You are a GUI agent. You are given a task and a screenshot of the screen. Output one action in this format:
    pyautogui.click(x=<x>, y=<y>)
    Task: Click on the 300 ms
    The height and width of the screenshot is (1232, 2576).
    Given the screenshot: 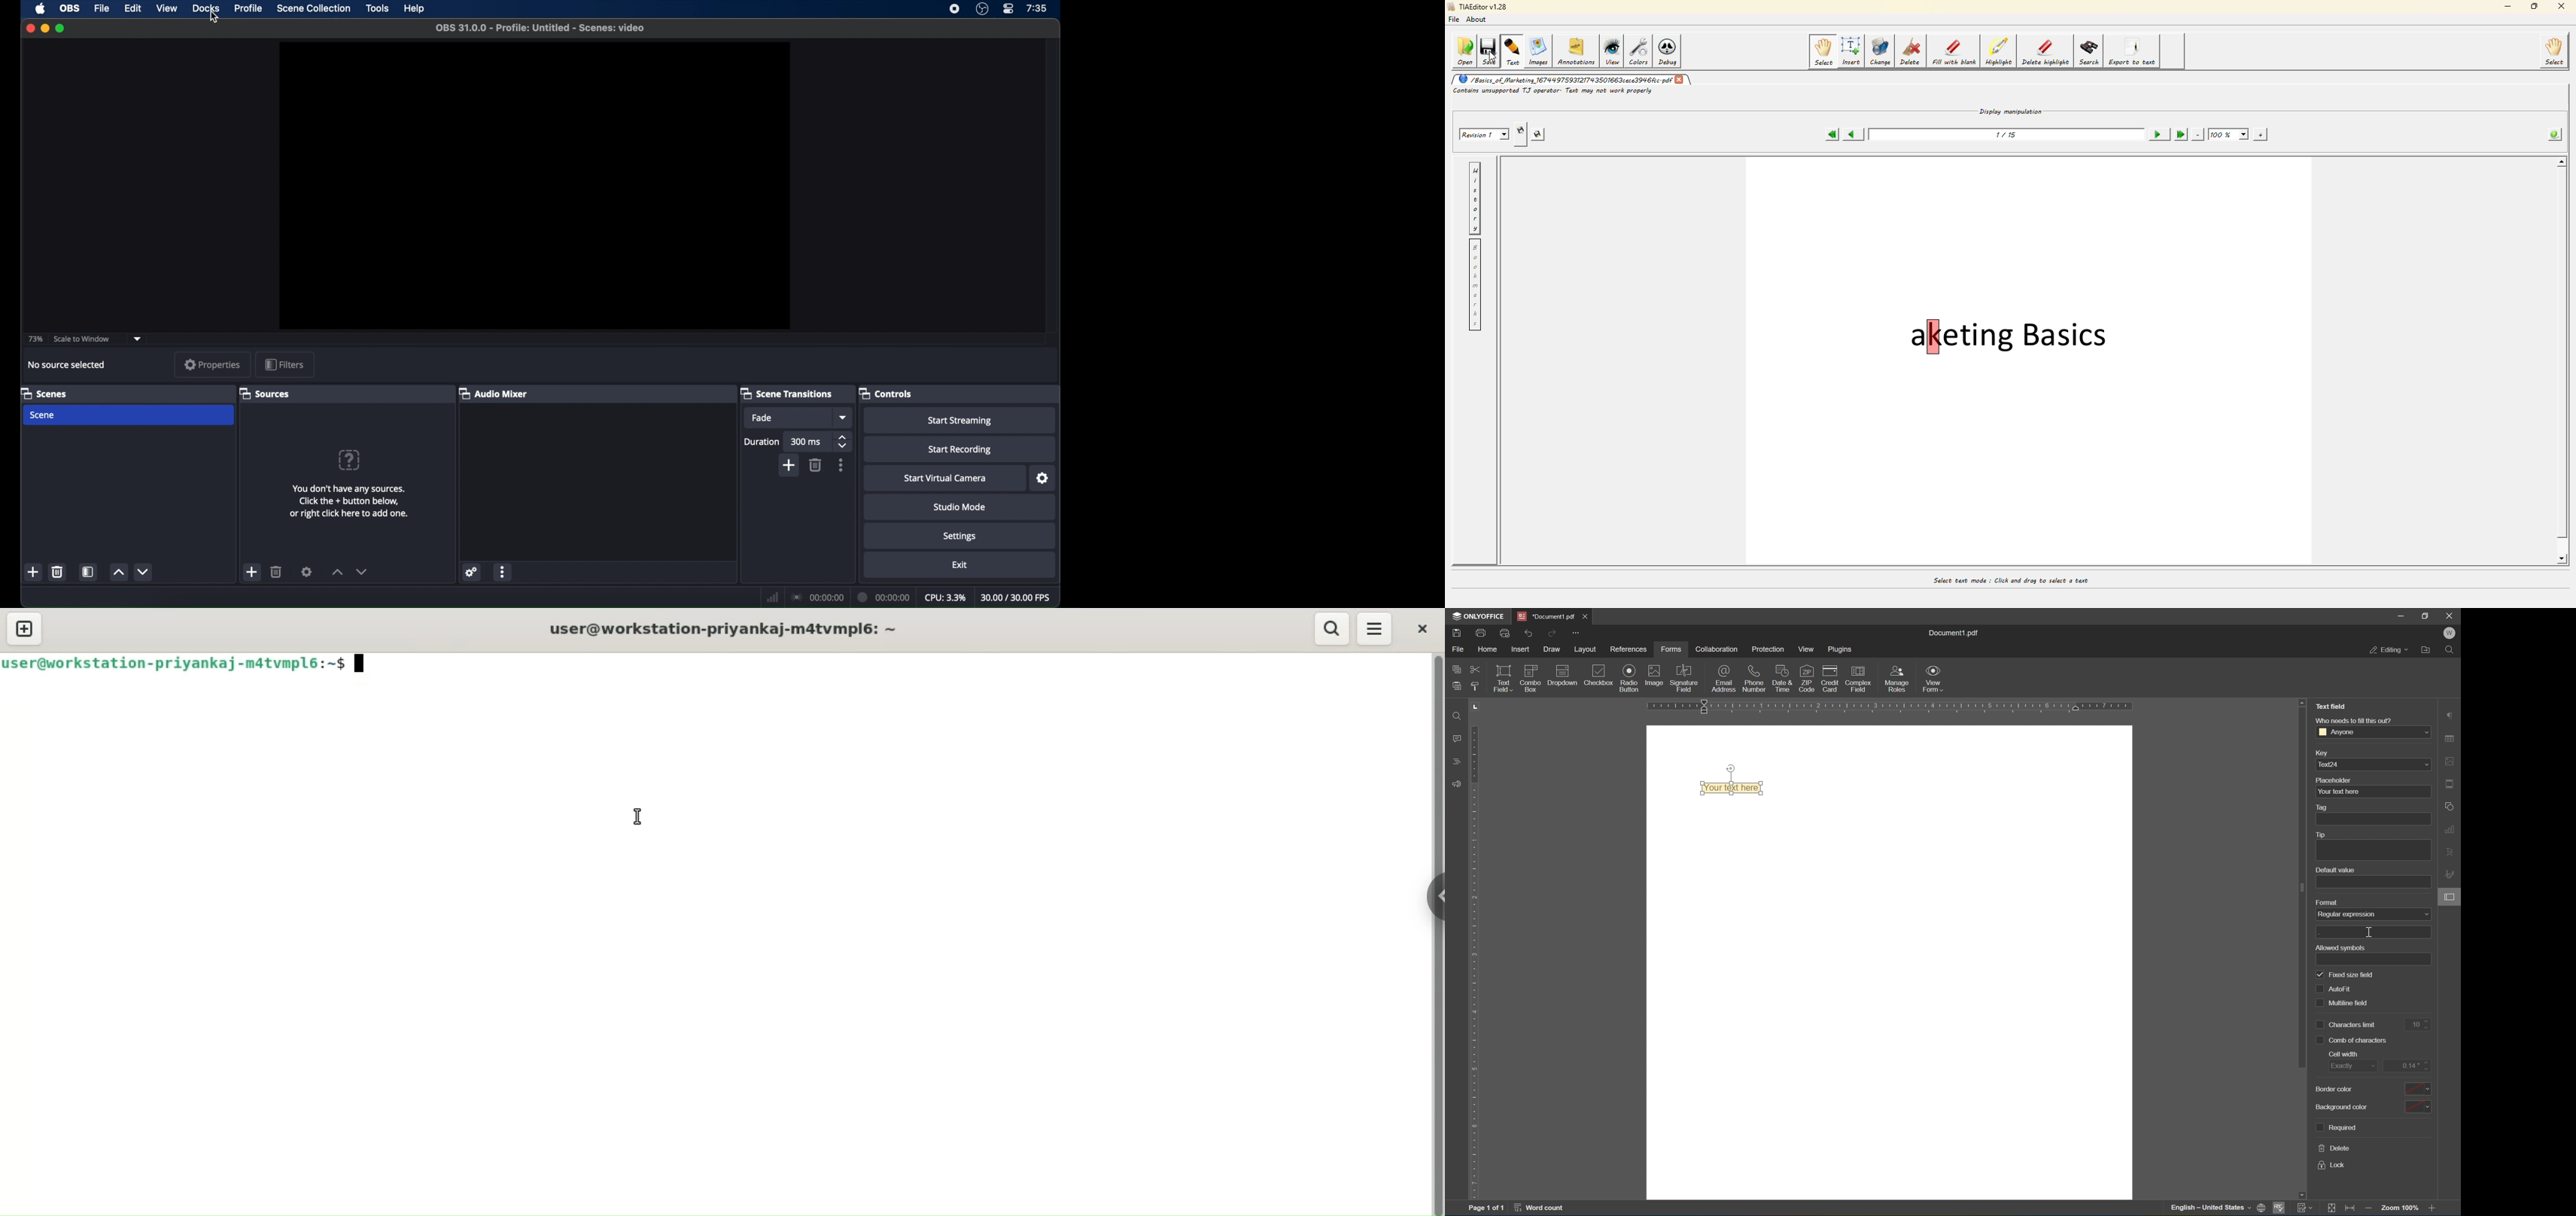 What is the action you would take?
    pyautogui.click(x=807, y=441)
    